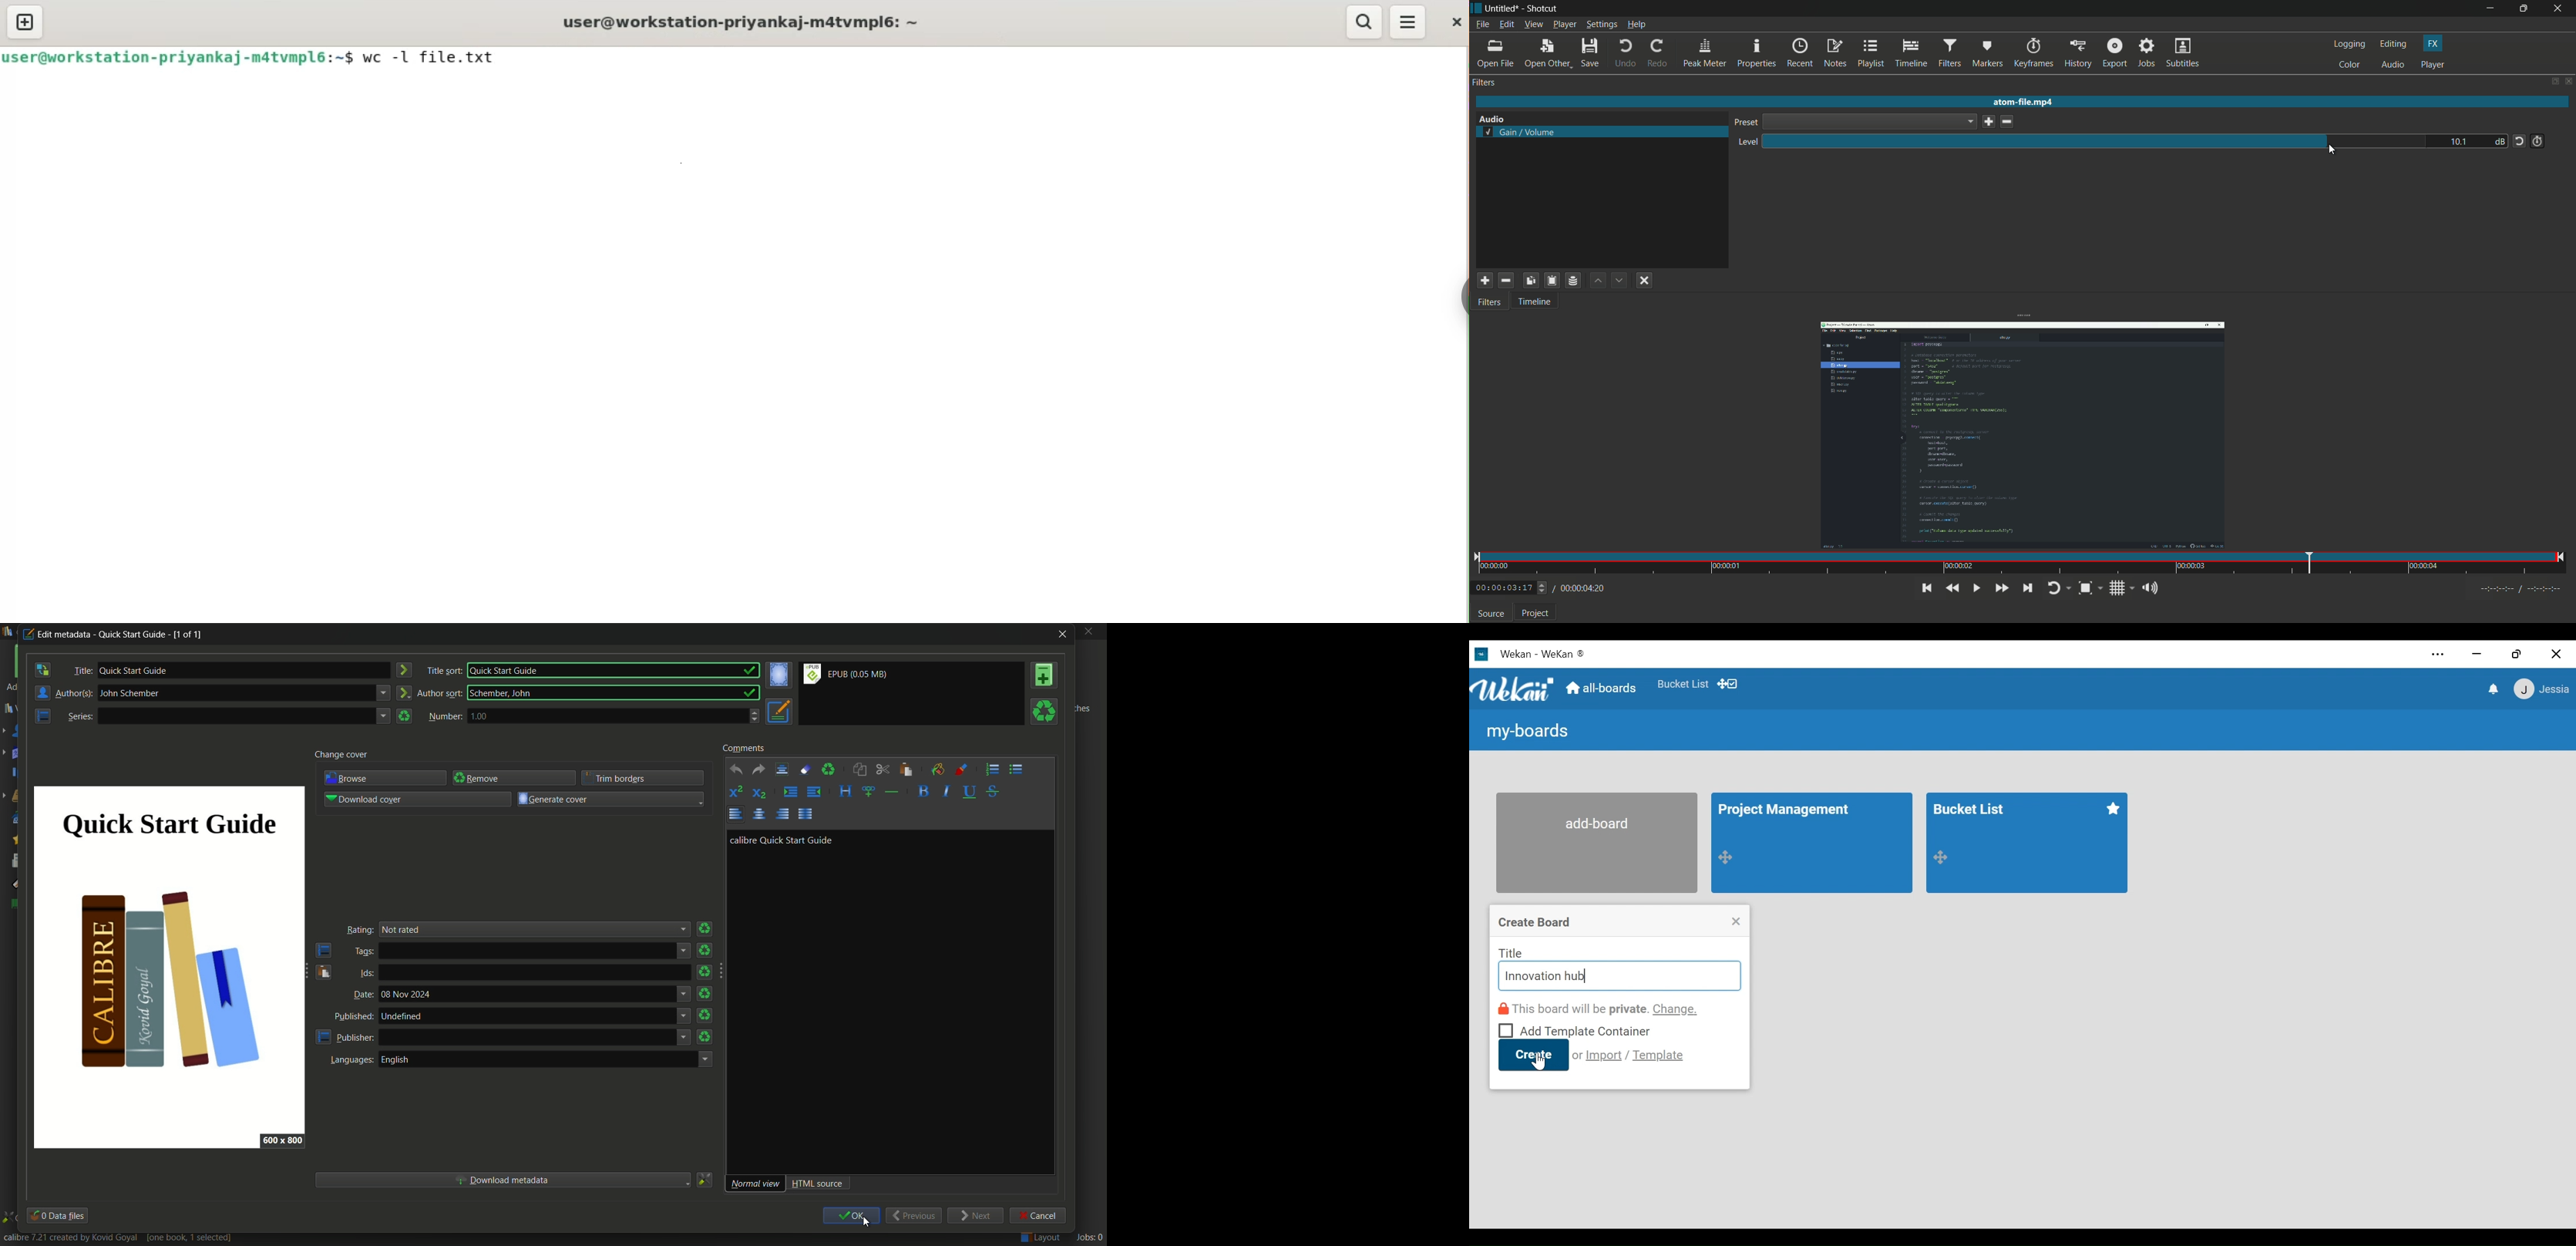 The image size is (2576, 1260). I want to click on Restore, so click(2517, 654).